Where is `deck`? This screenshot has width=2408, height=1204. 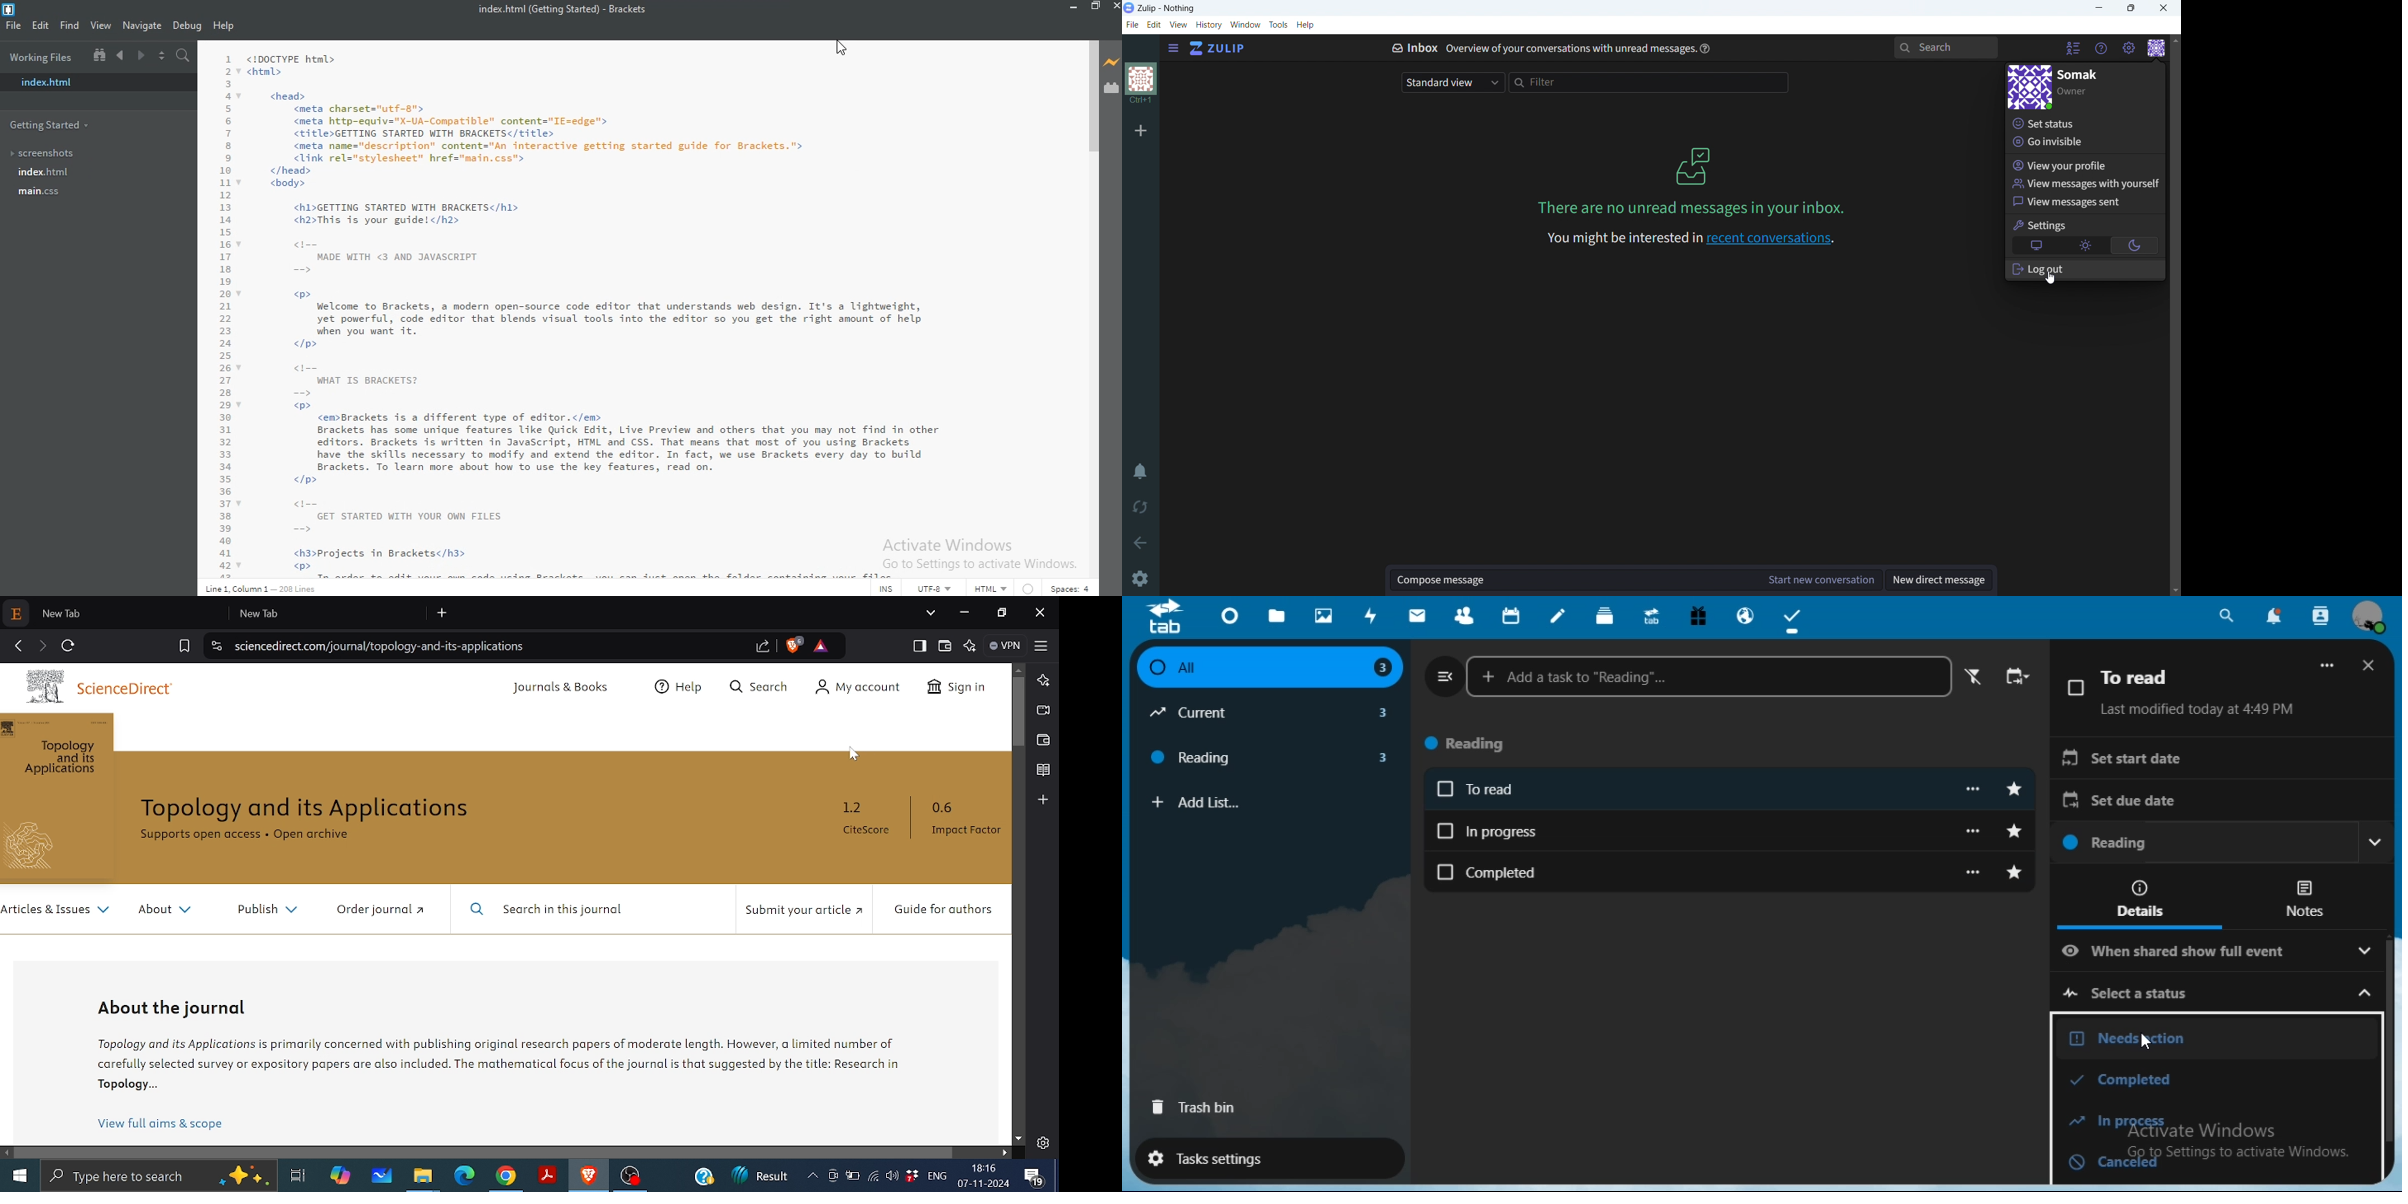 deck is located at coordinates (1605, 614).